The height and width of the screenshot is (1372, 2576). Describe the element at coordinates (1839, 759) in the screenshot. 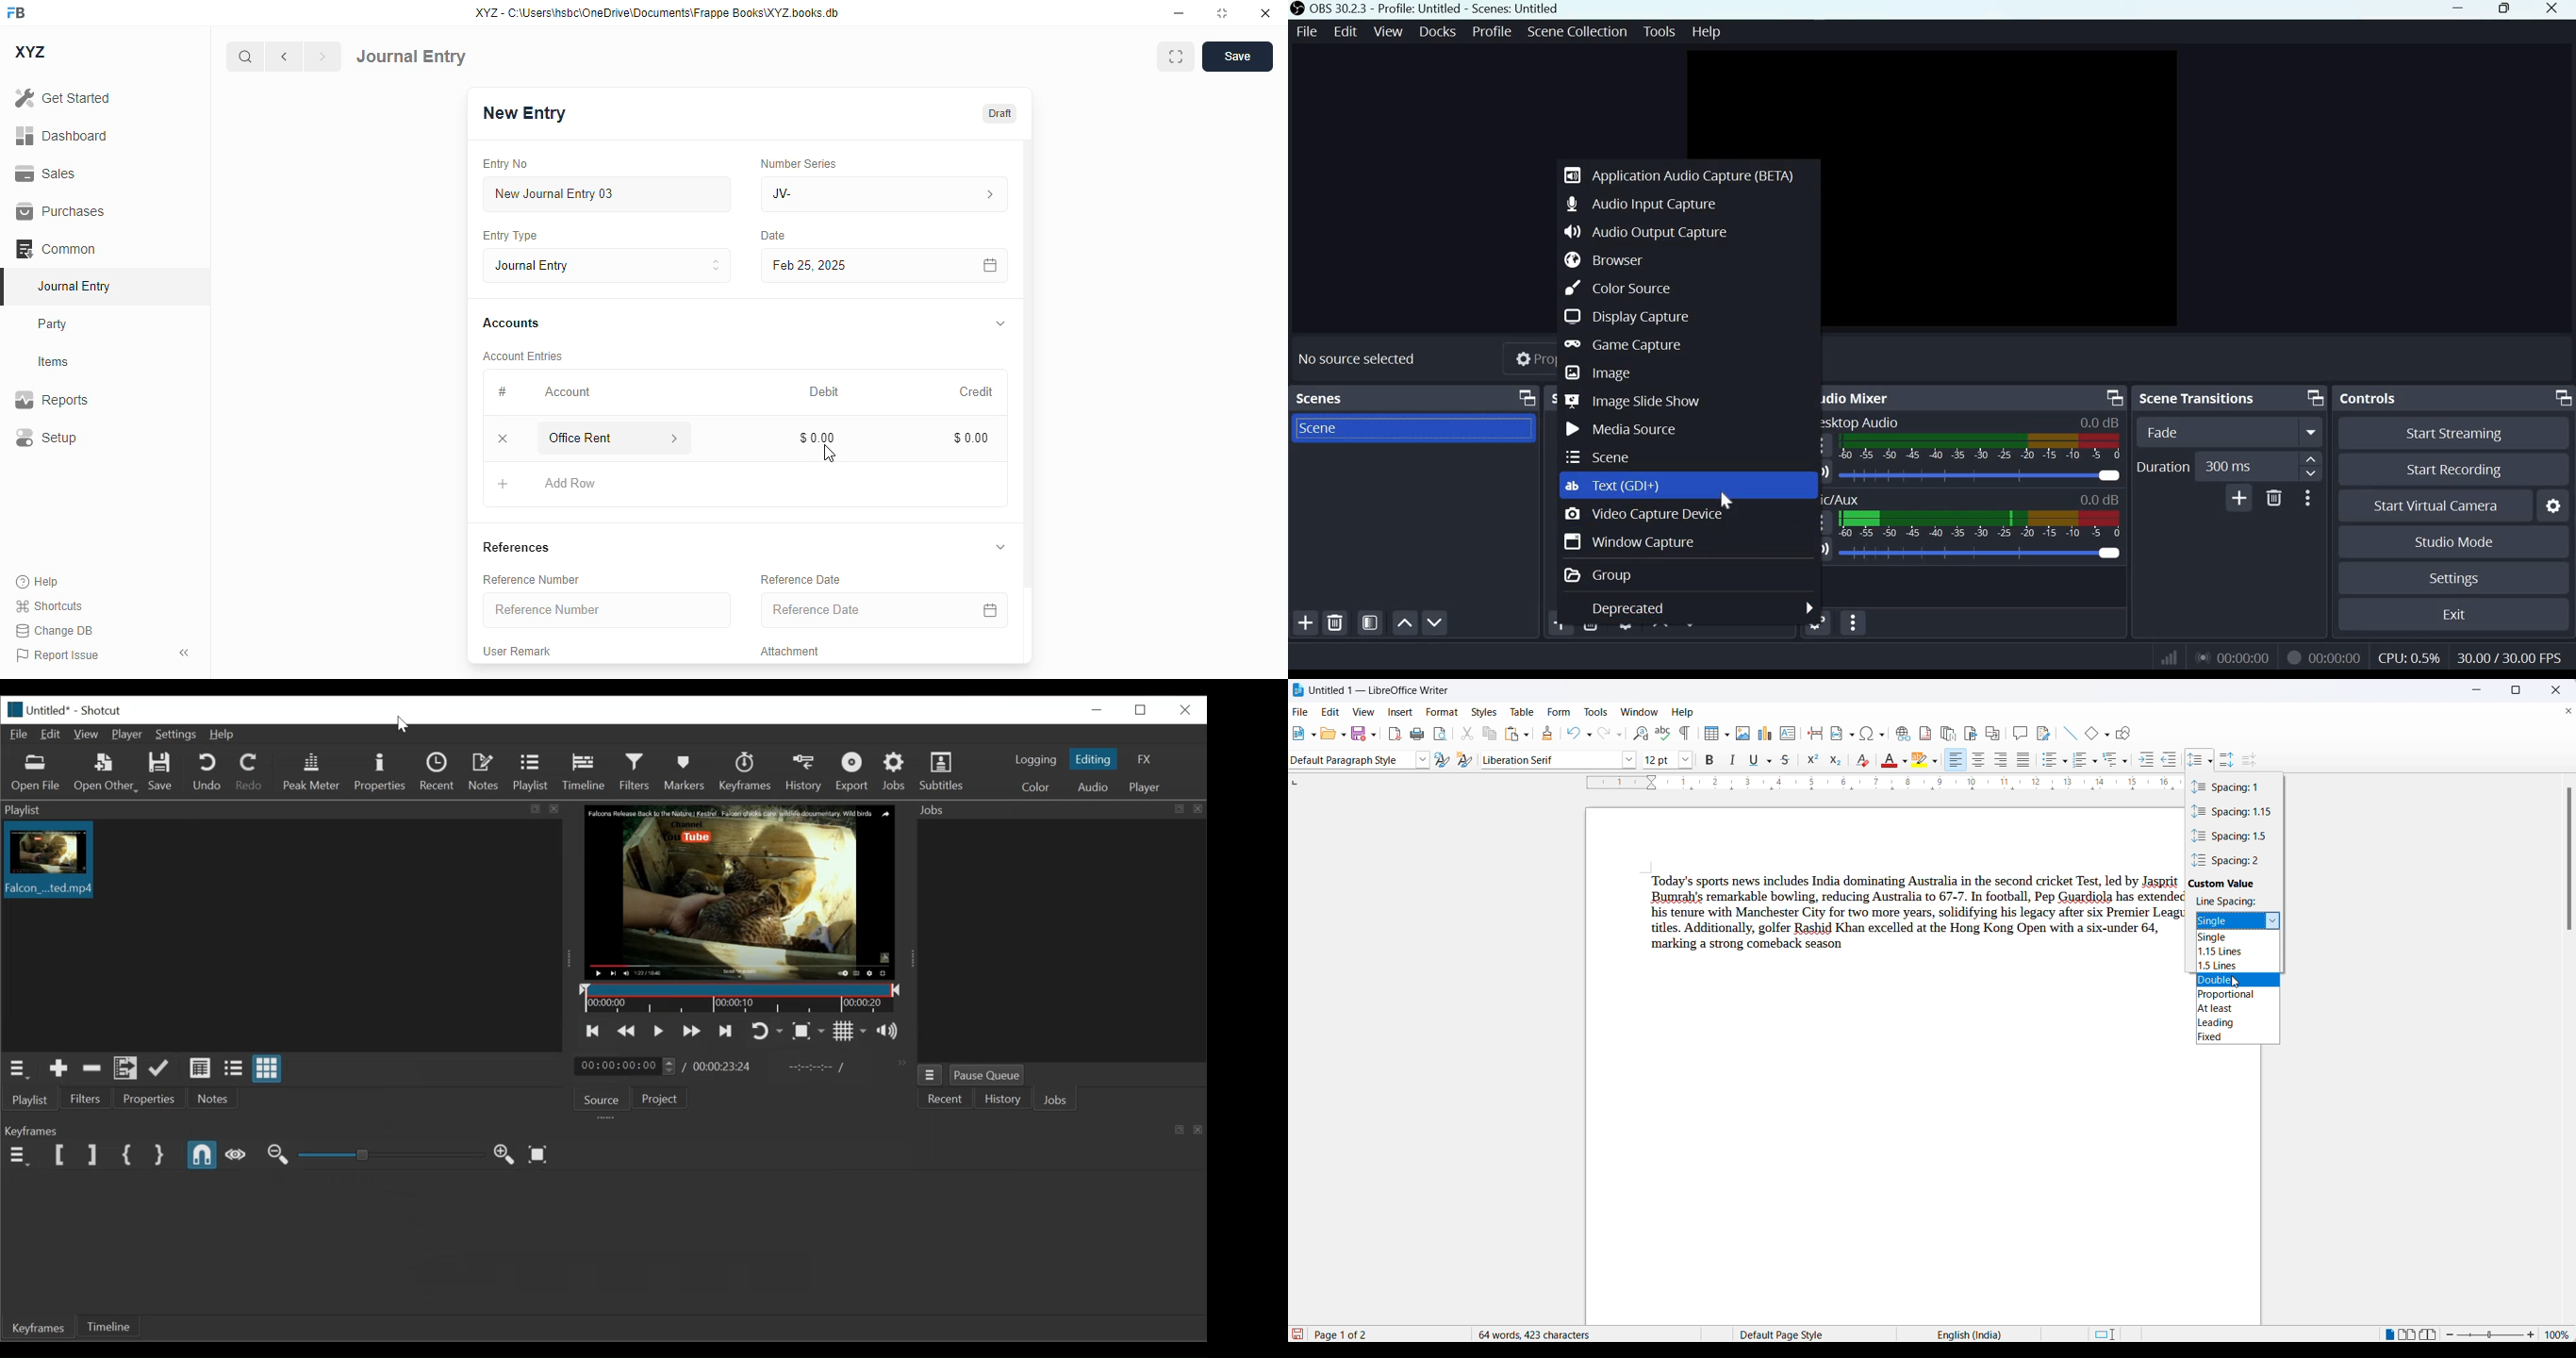

I see `subscript` at that location.